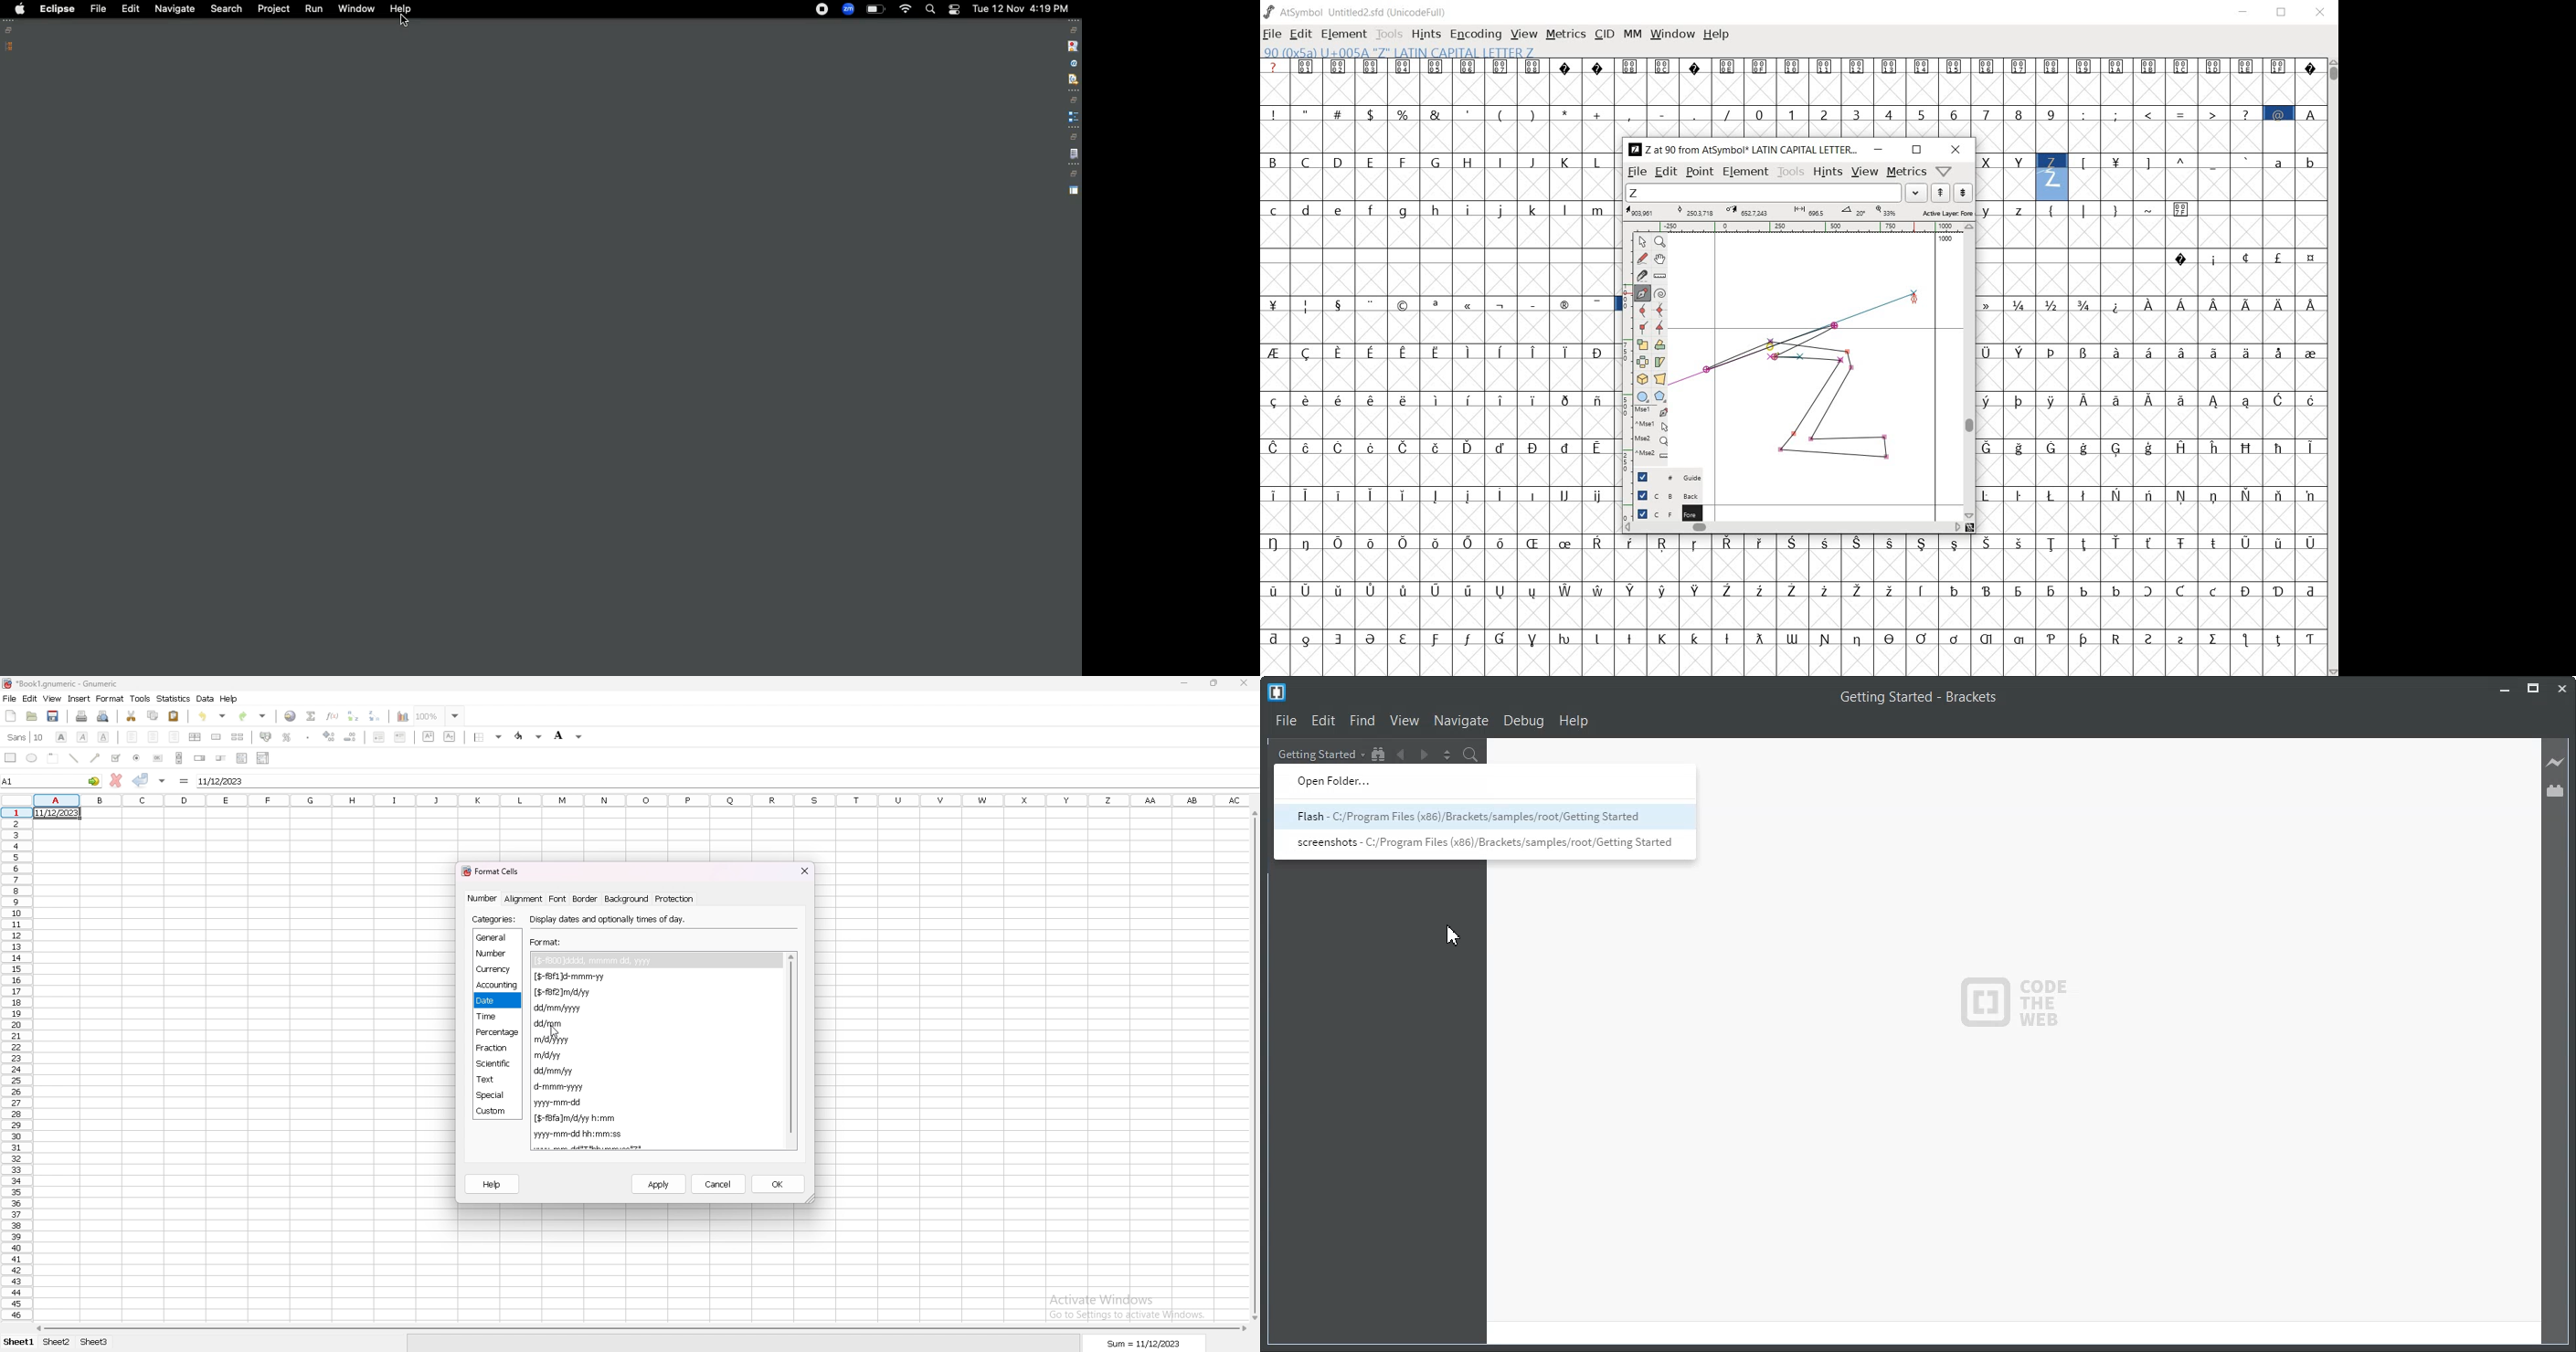 The height and width of the screenshot is (1372, 2576). What do you see at coordinates (1277, 692) in the screenshot?
I see `Logo` at bounding box center [1277, 692].